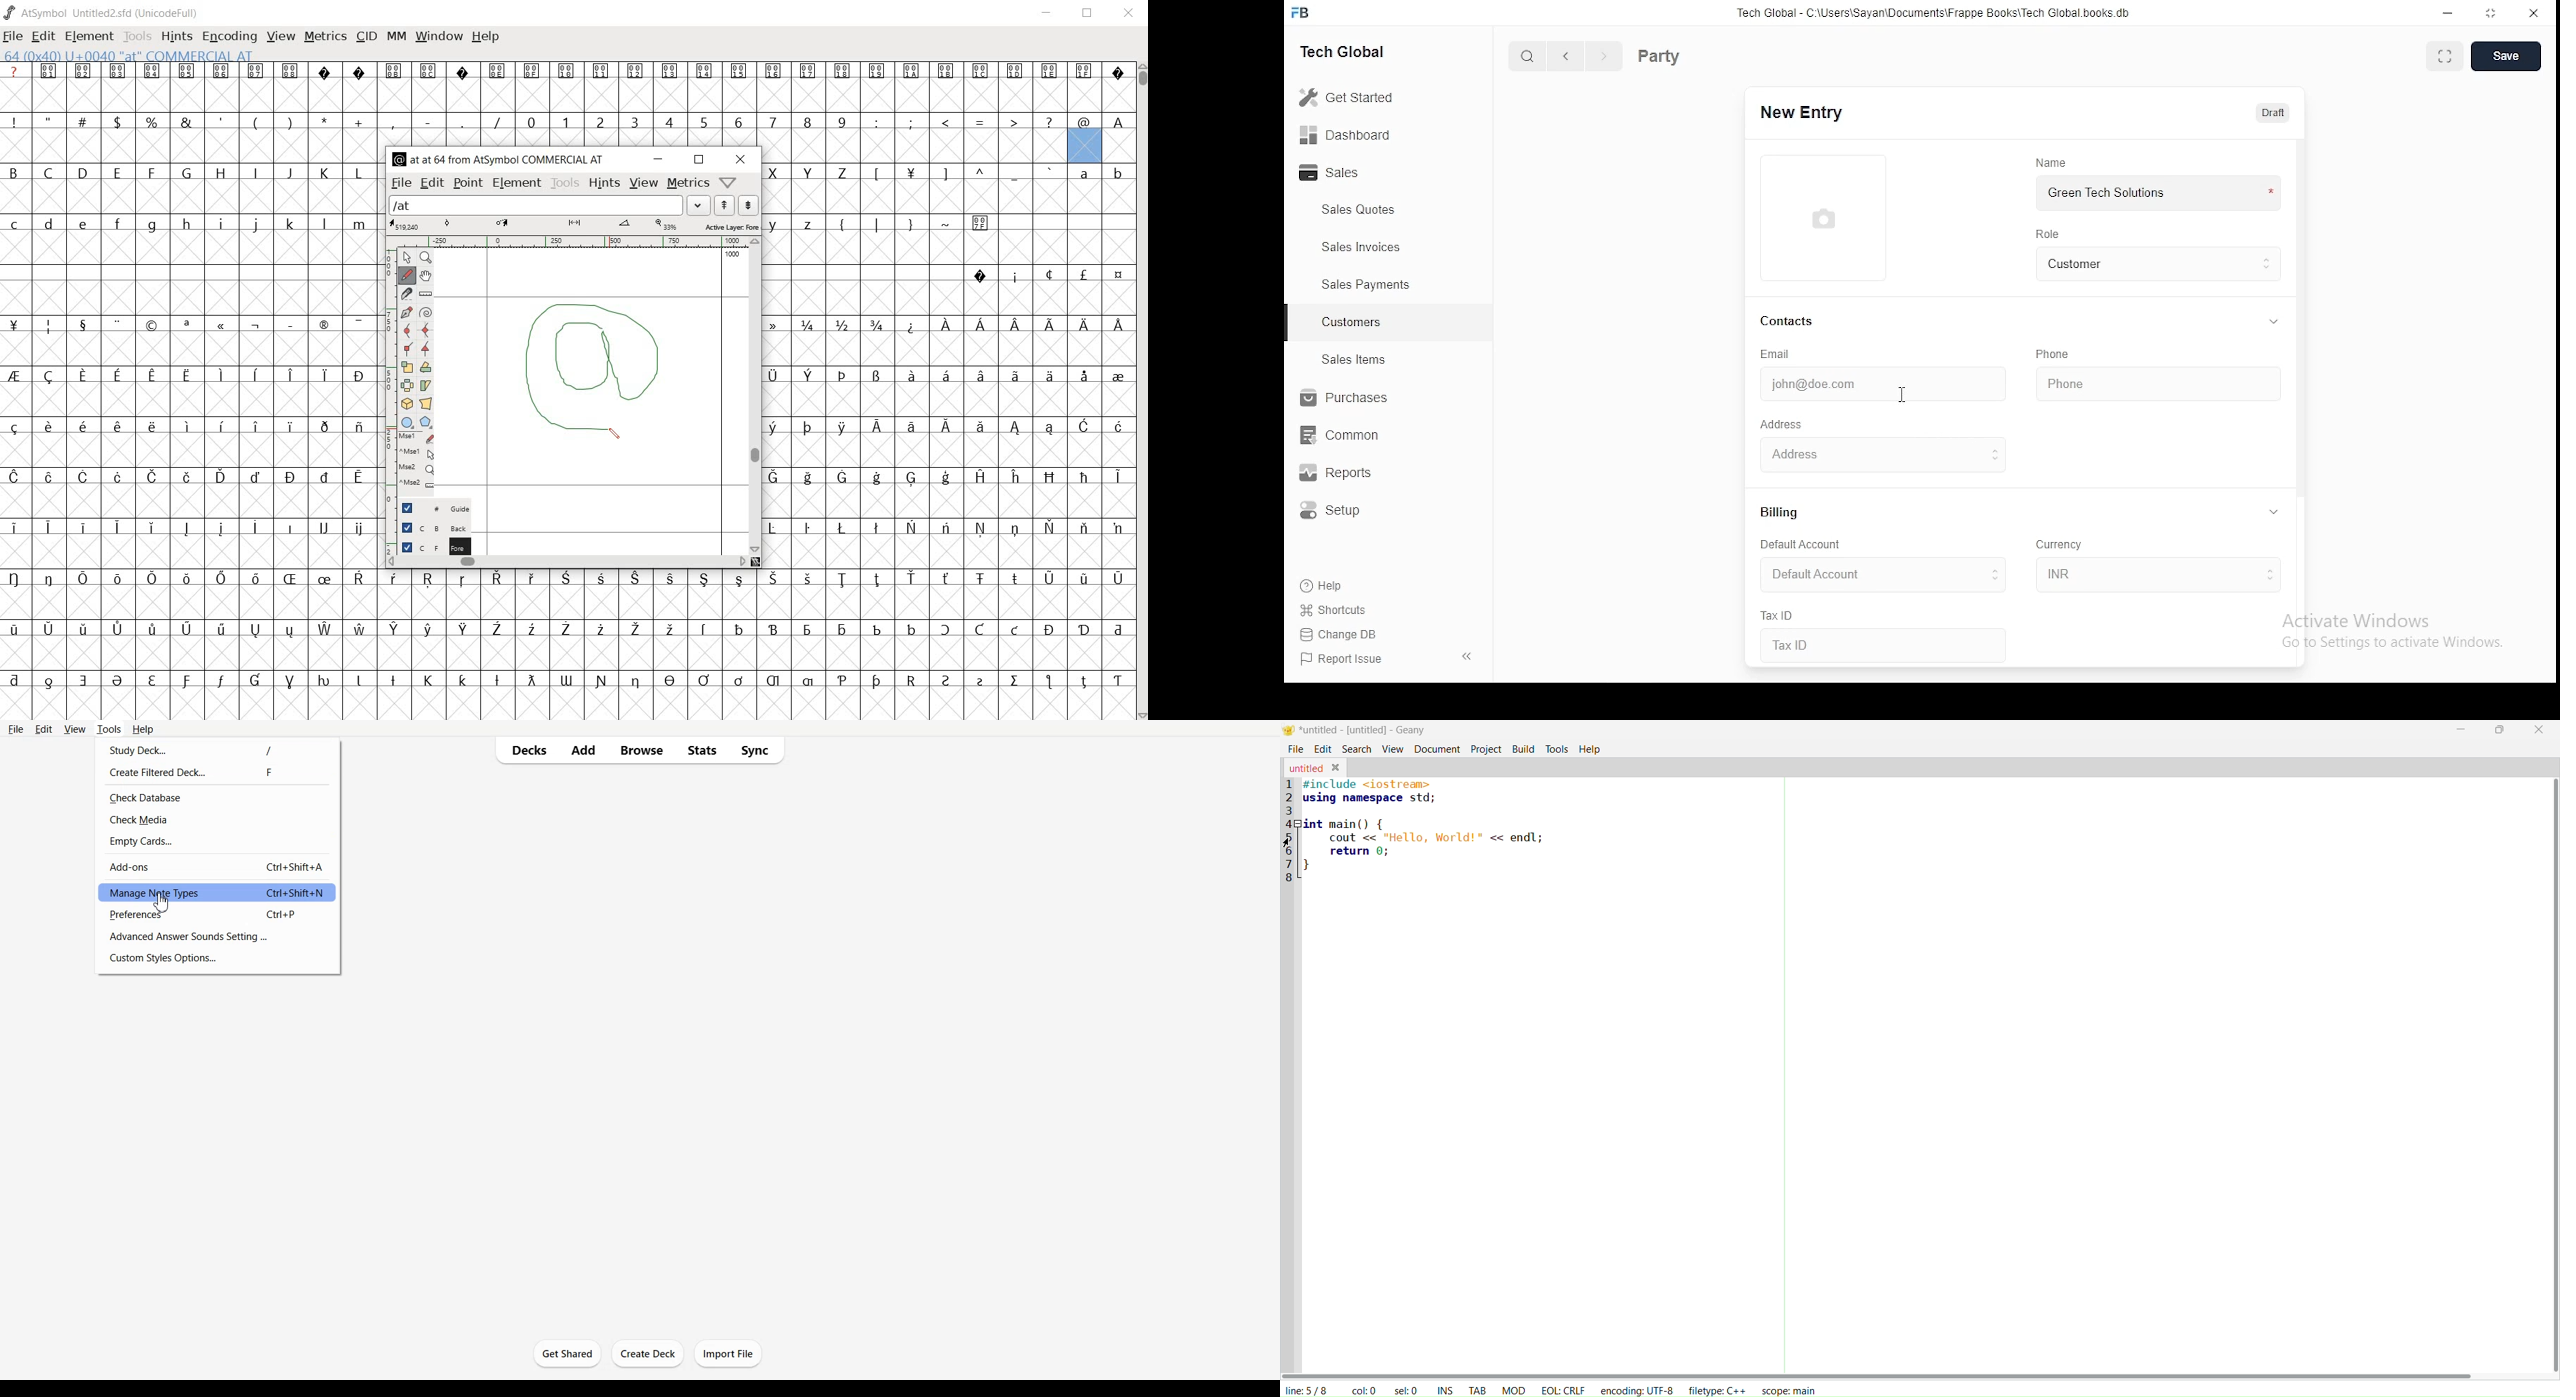 The image size is (2576, 1400). I want to click on reports, so click(1344, 474).